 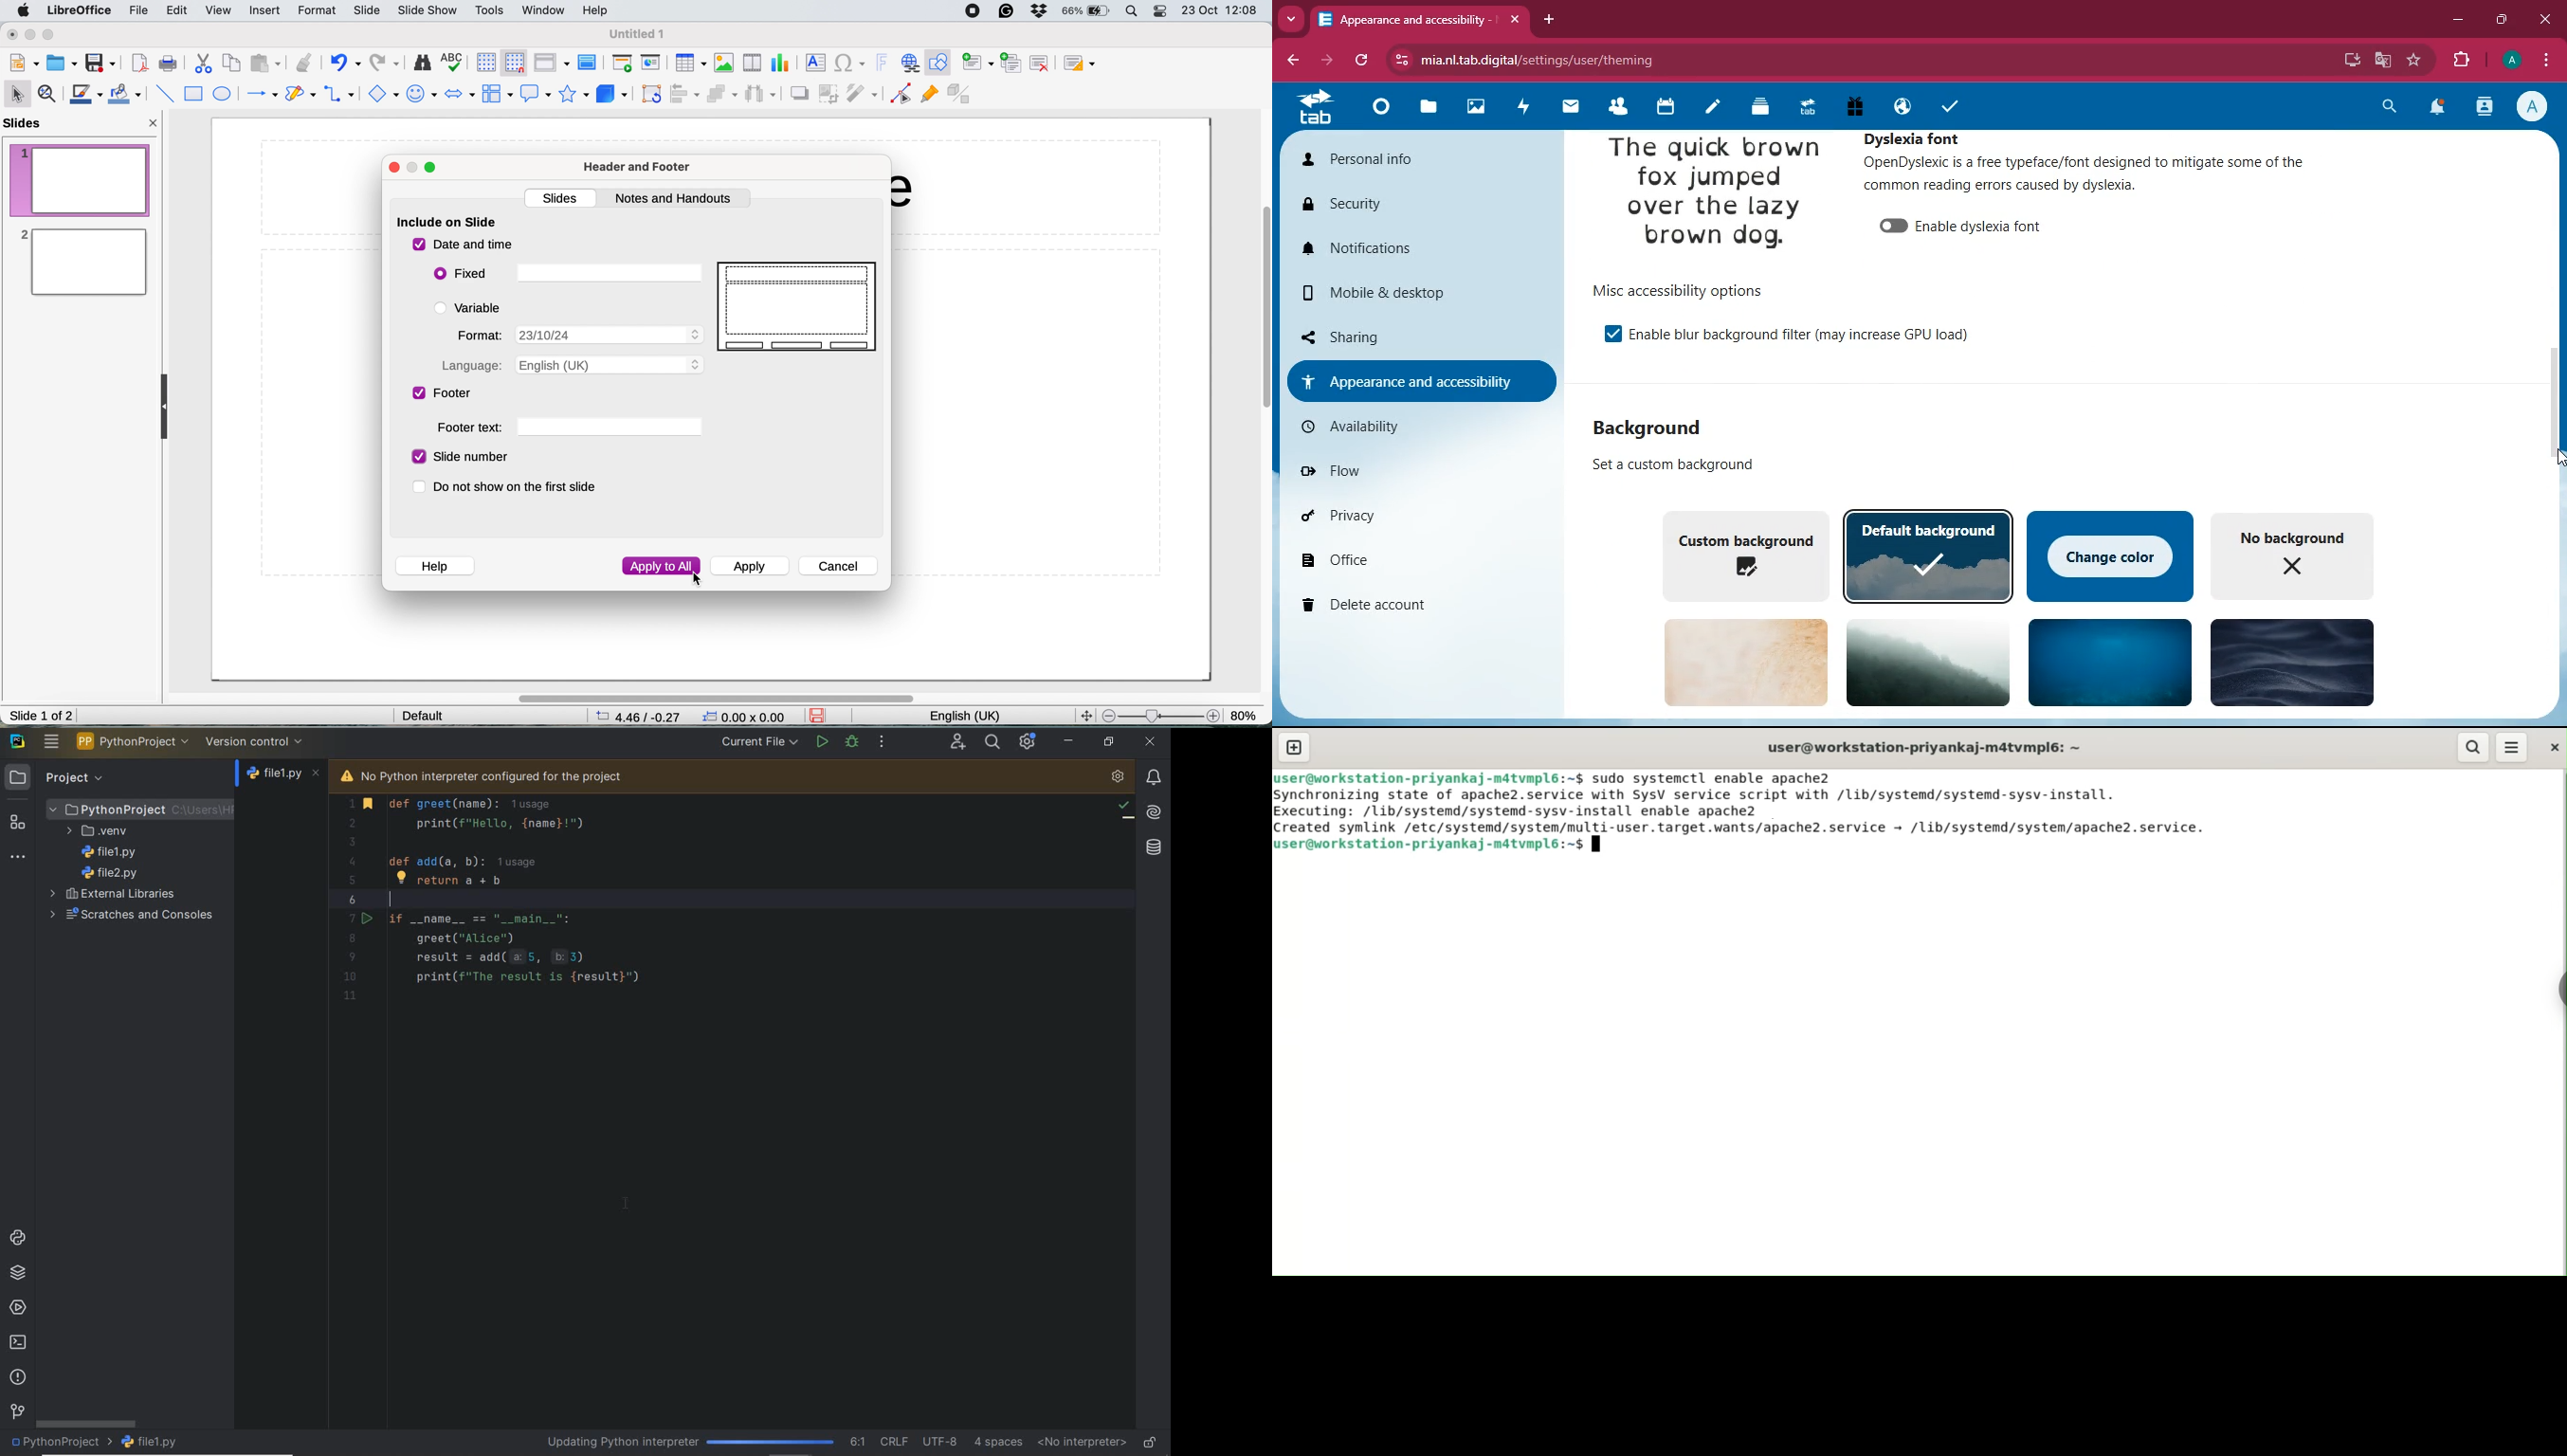 What do you see at coordinates (977, 11) in the screenshot?
I see `screen recorder` at bounding box center [977, 11].